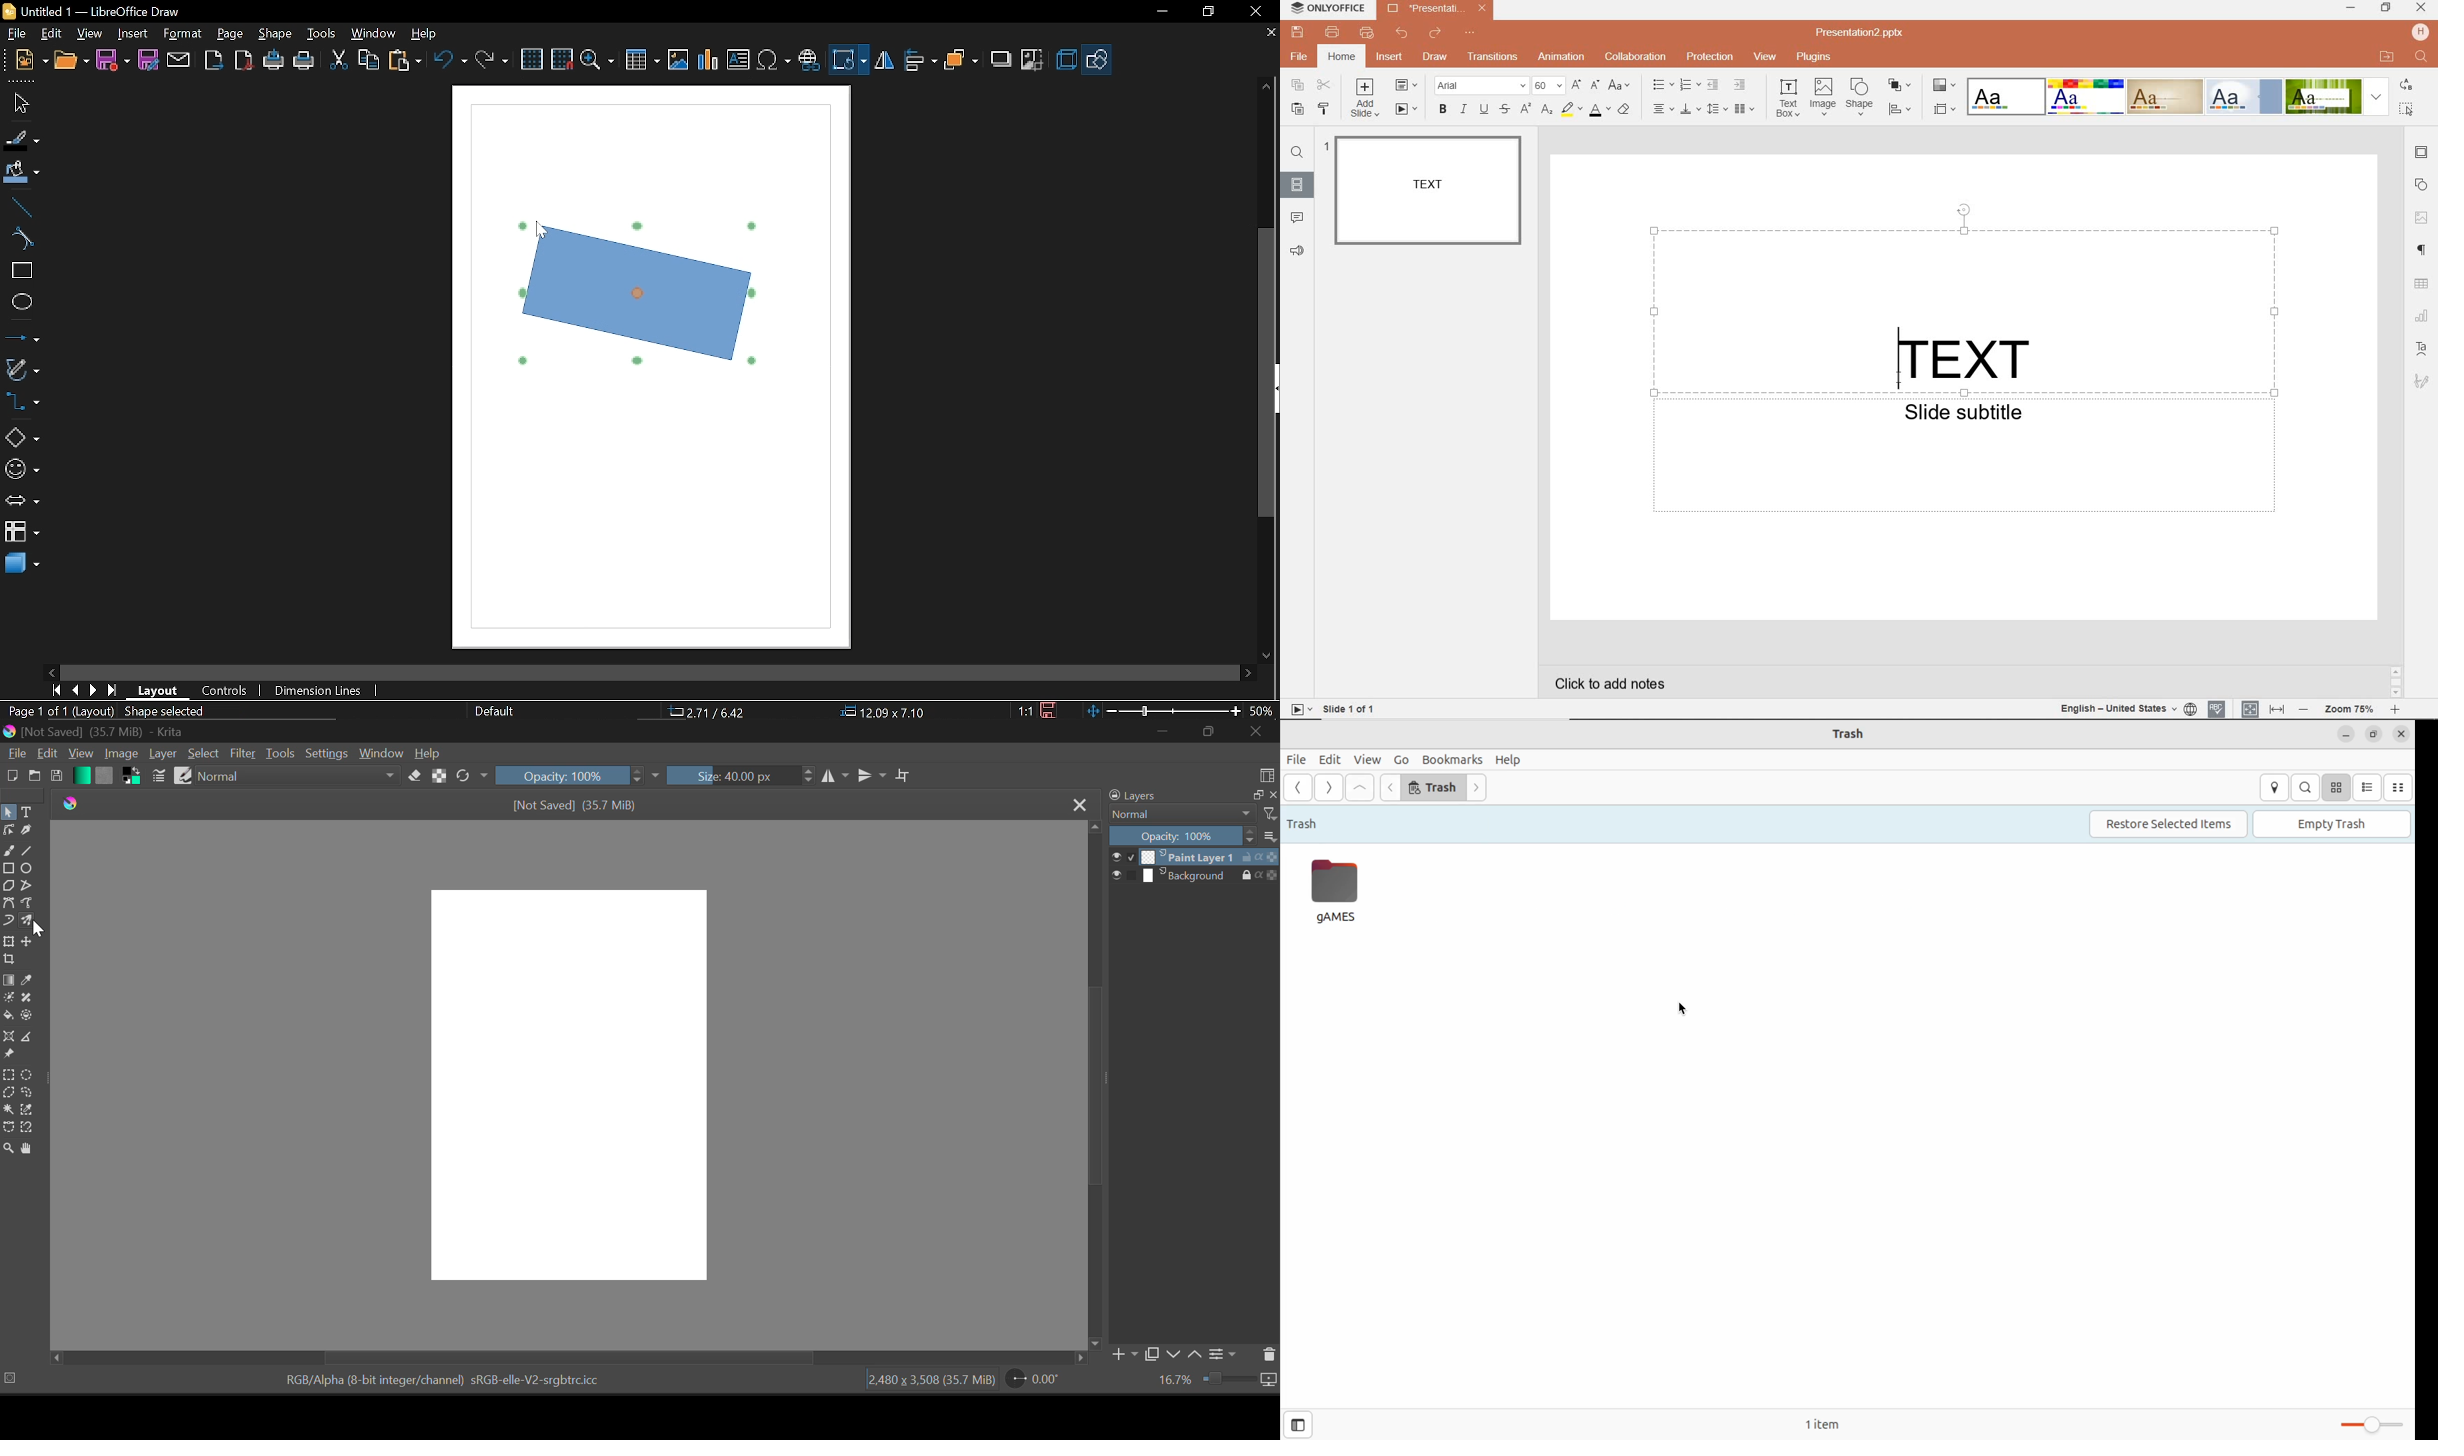 This screenshot has height=1456, width=2464. I want to click on CHART SETTINGS, so click(2423, 314).